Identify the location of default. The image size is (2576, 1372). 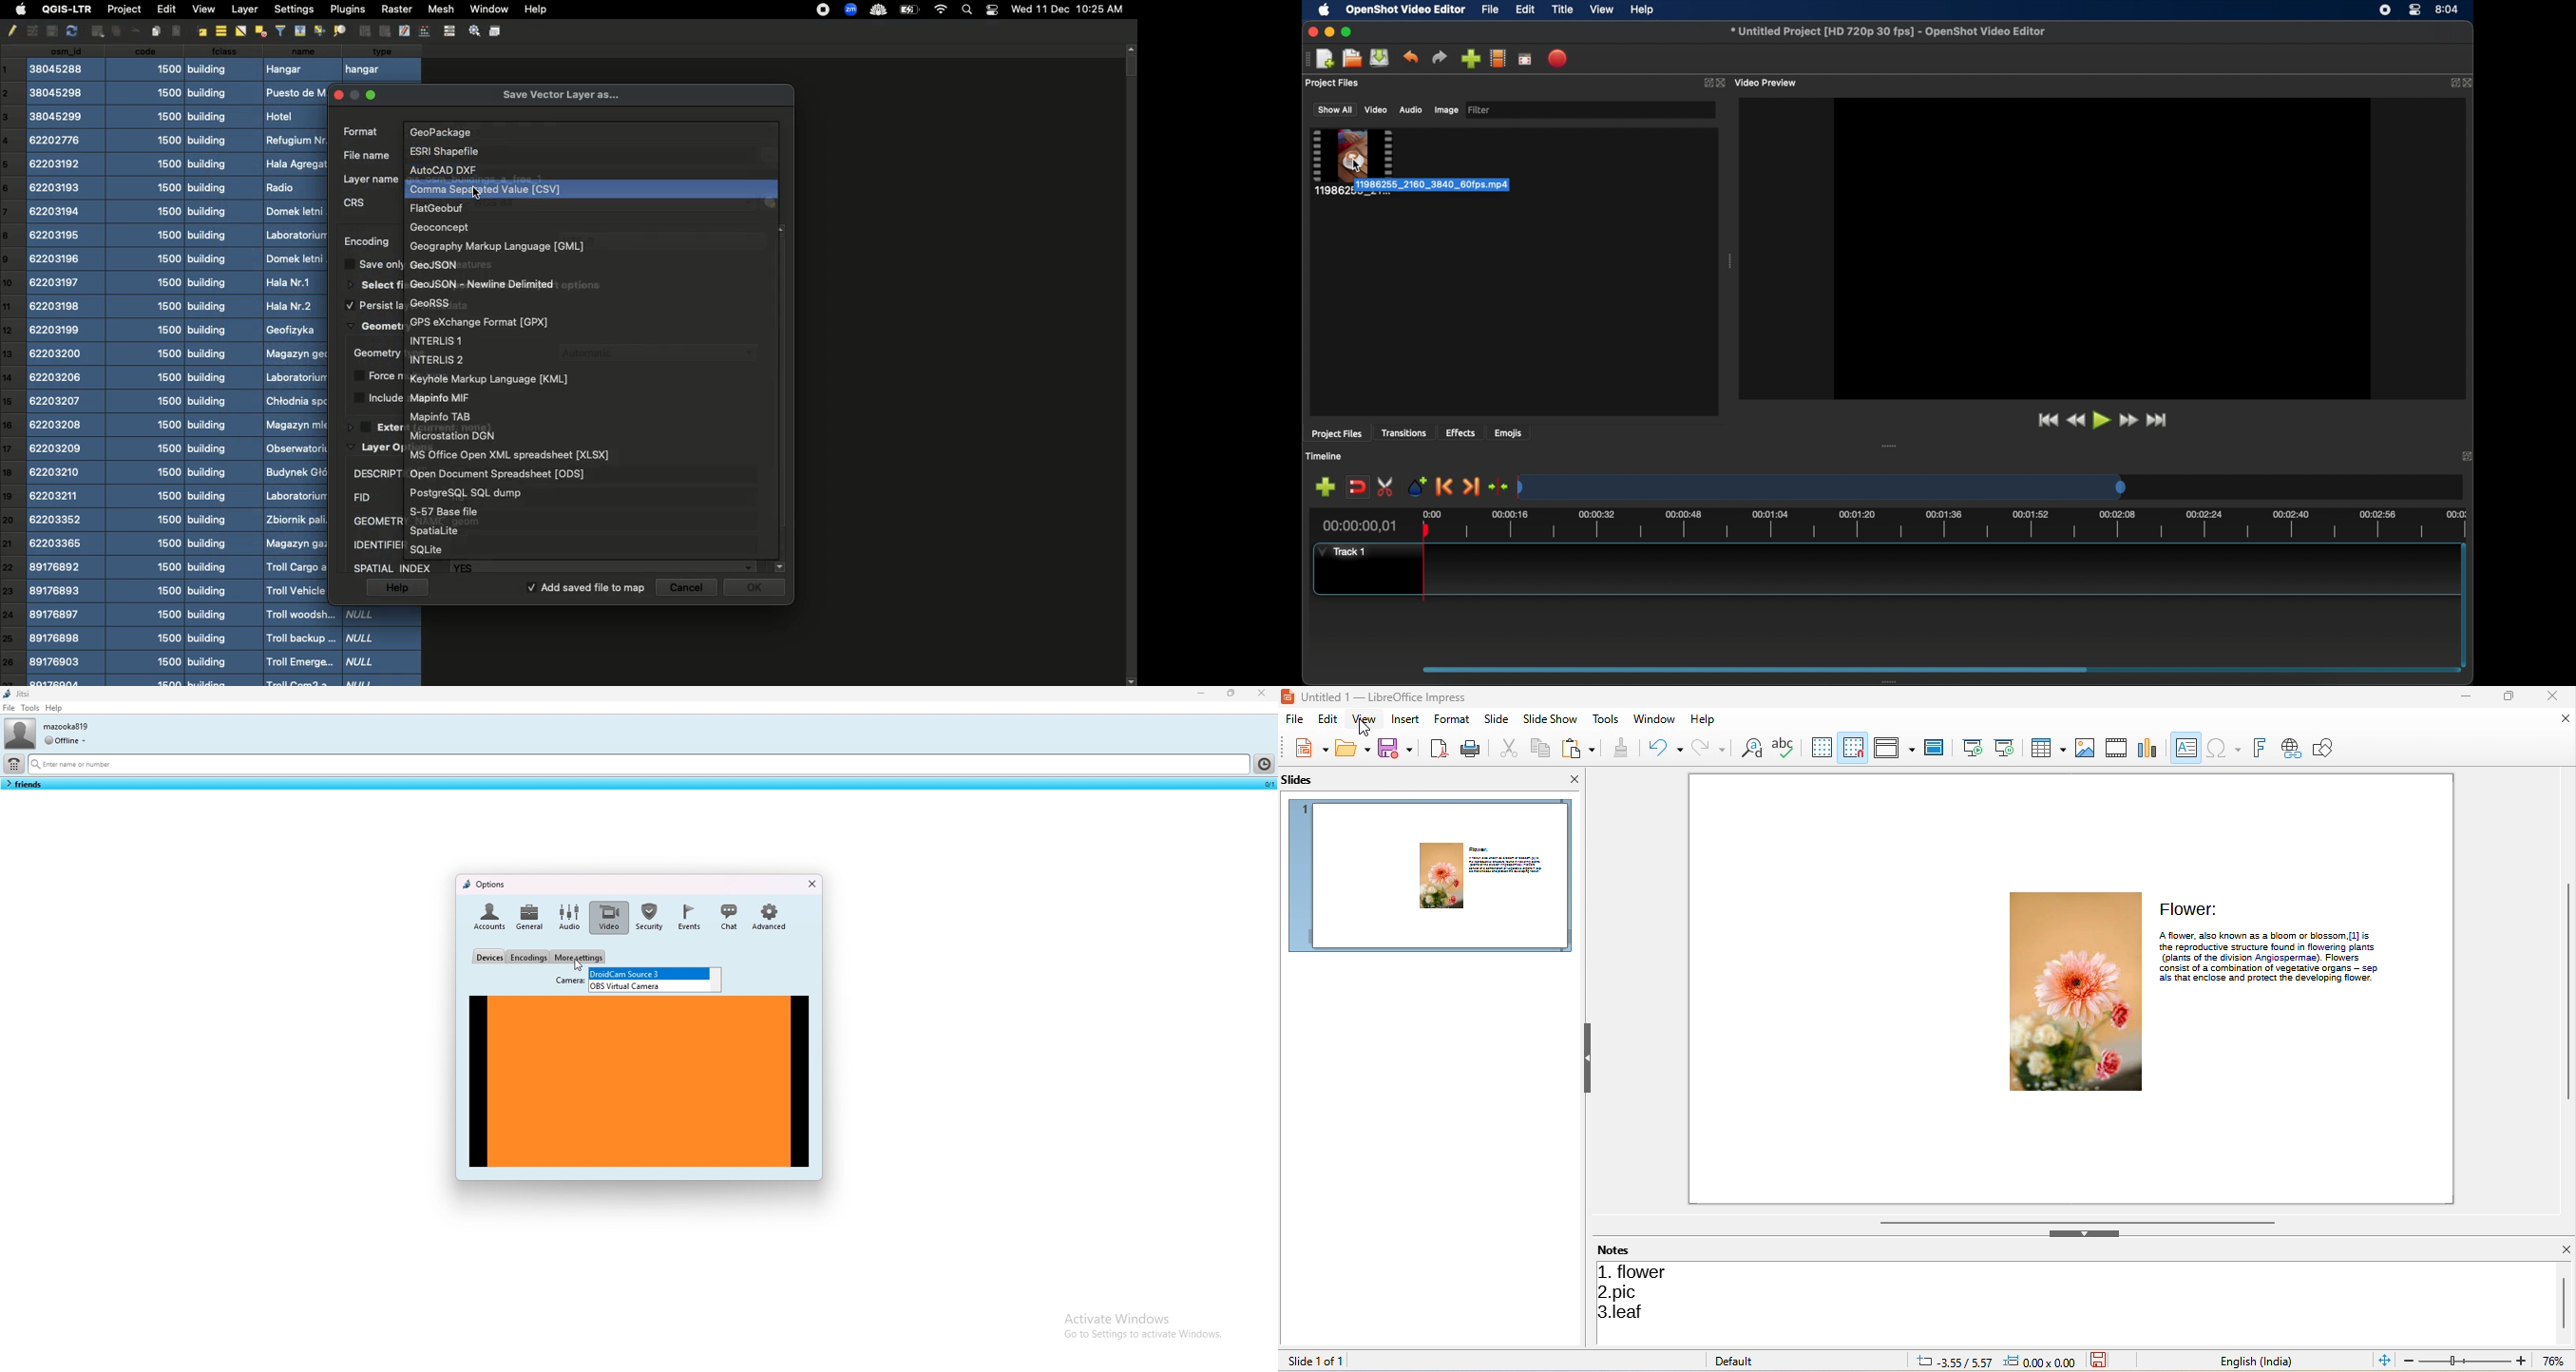
(1745, 1361).